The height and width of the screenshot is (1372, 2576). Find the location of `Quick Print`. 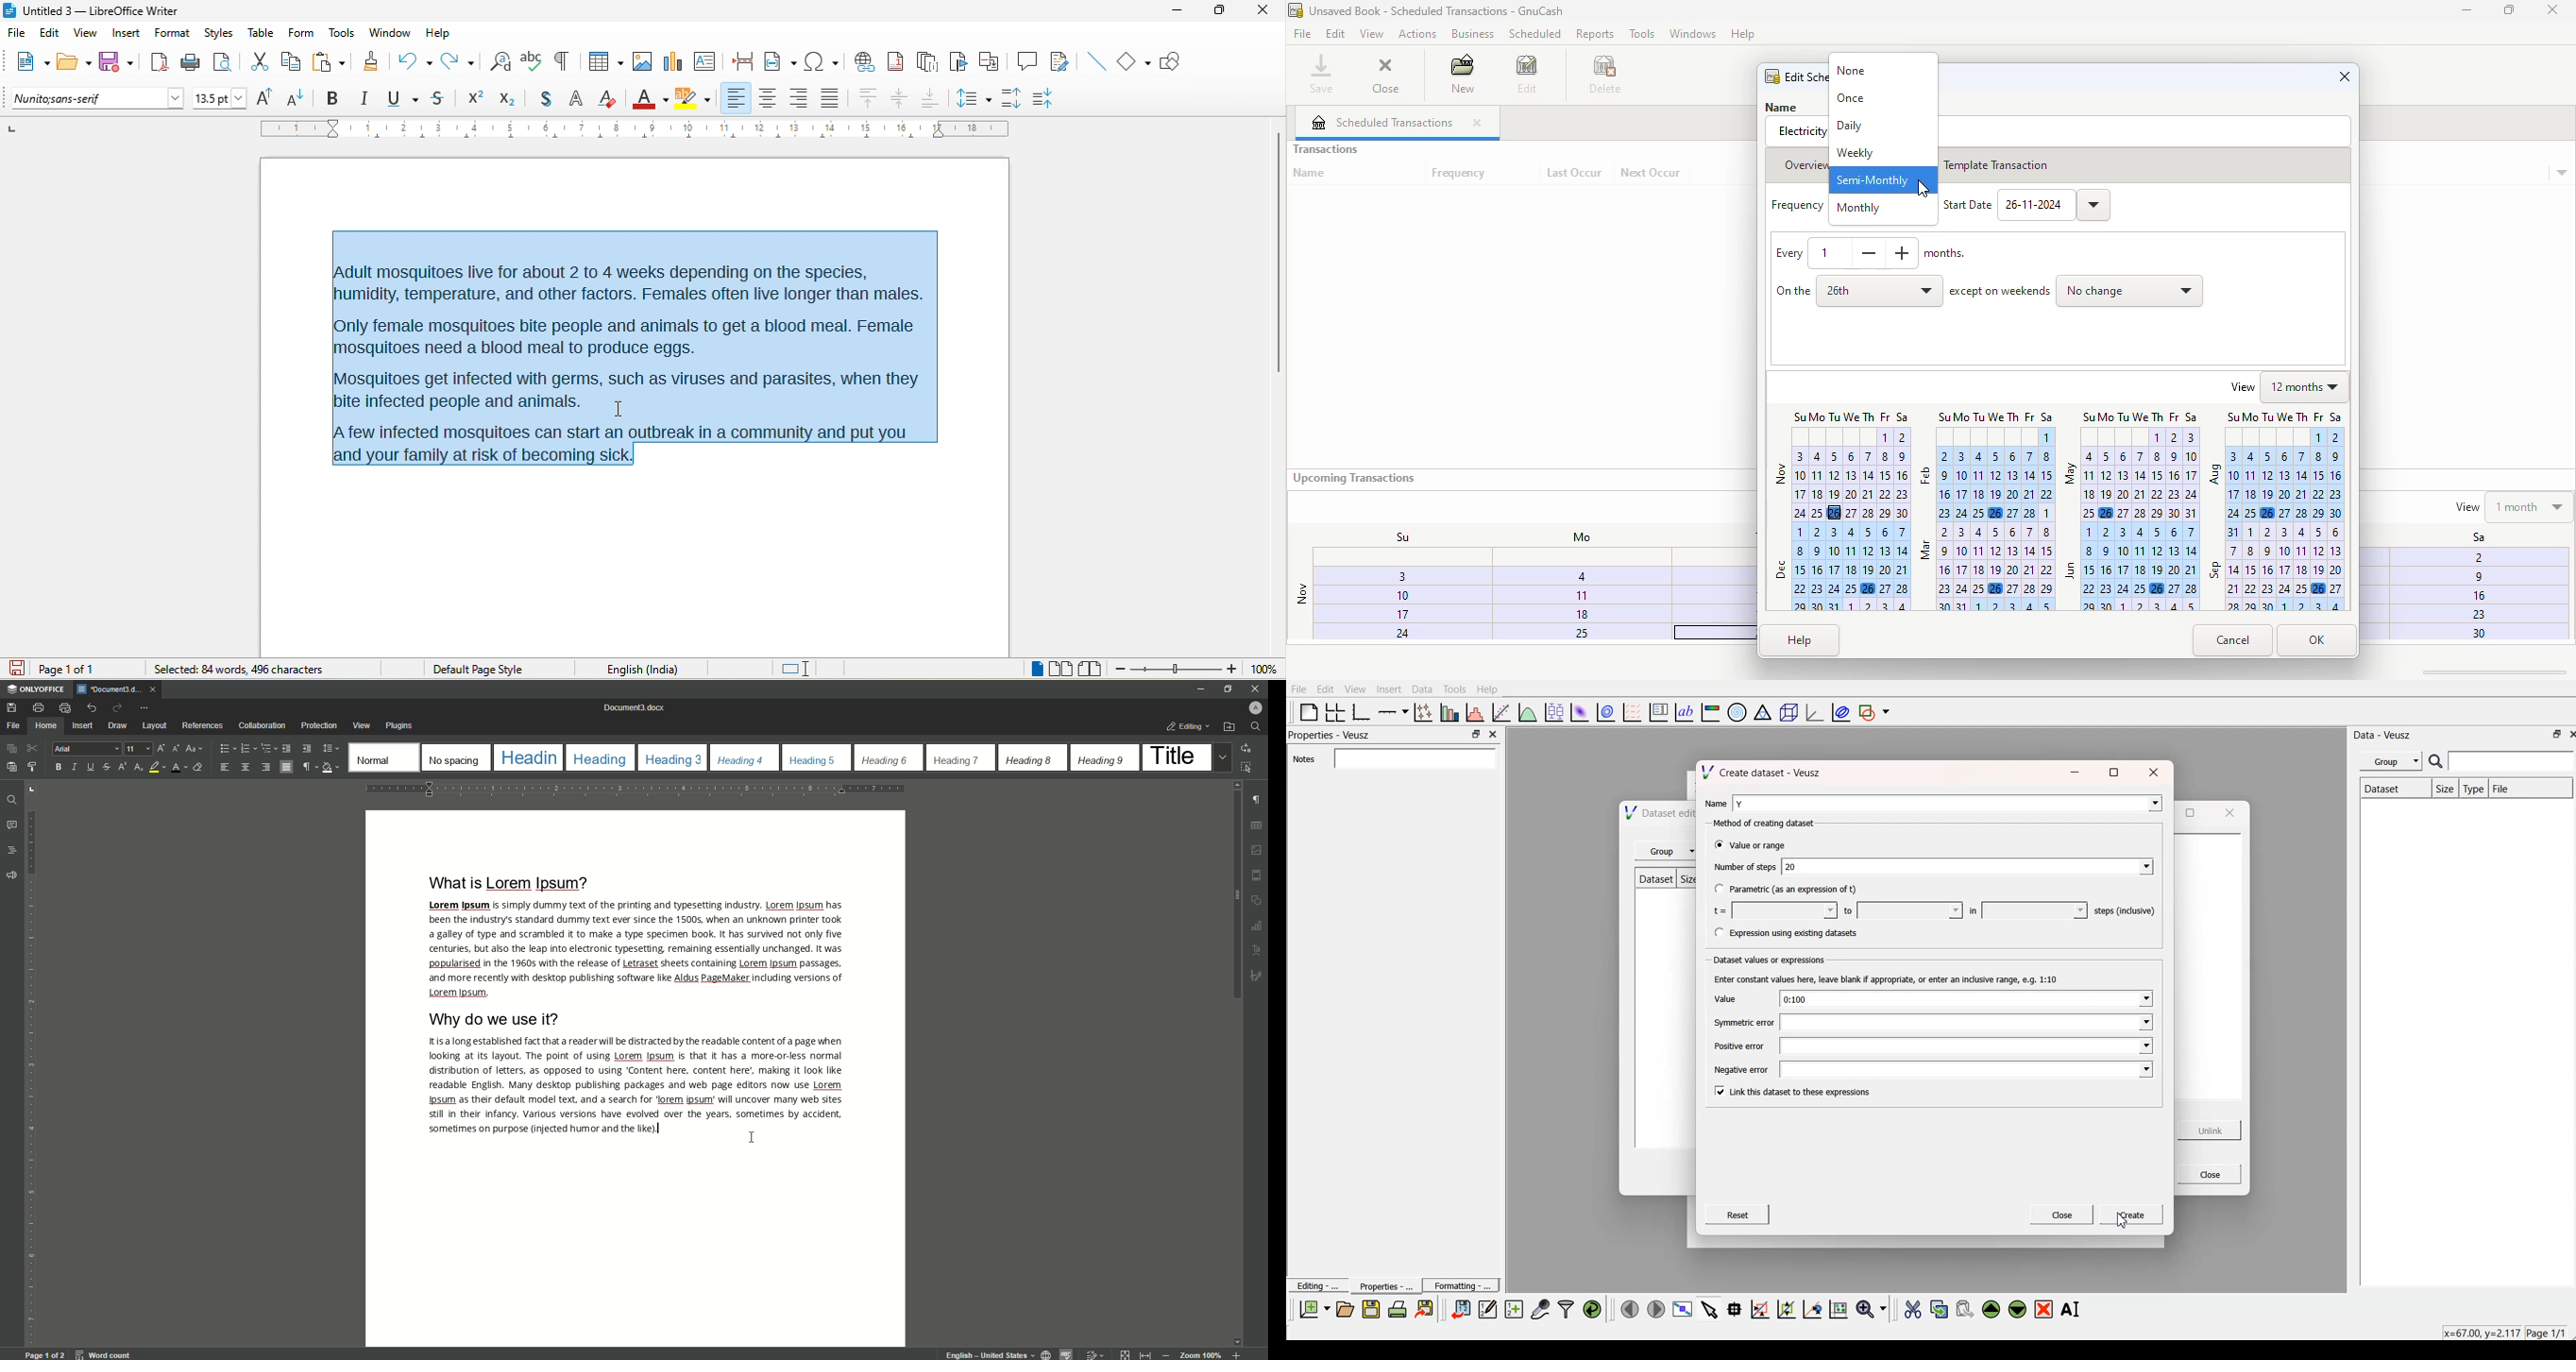

Quick Print is located at coordinates (62, 706).